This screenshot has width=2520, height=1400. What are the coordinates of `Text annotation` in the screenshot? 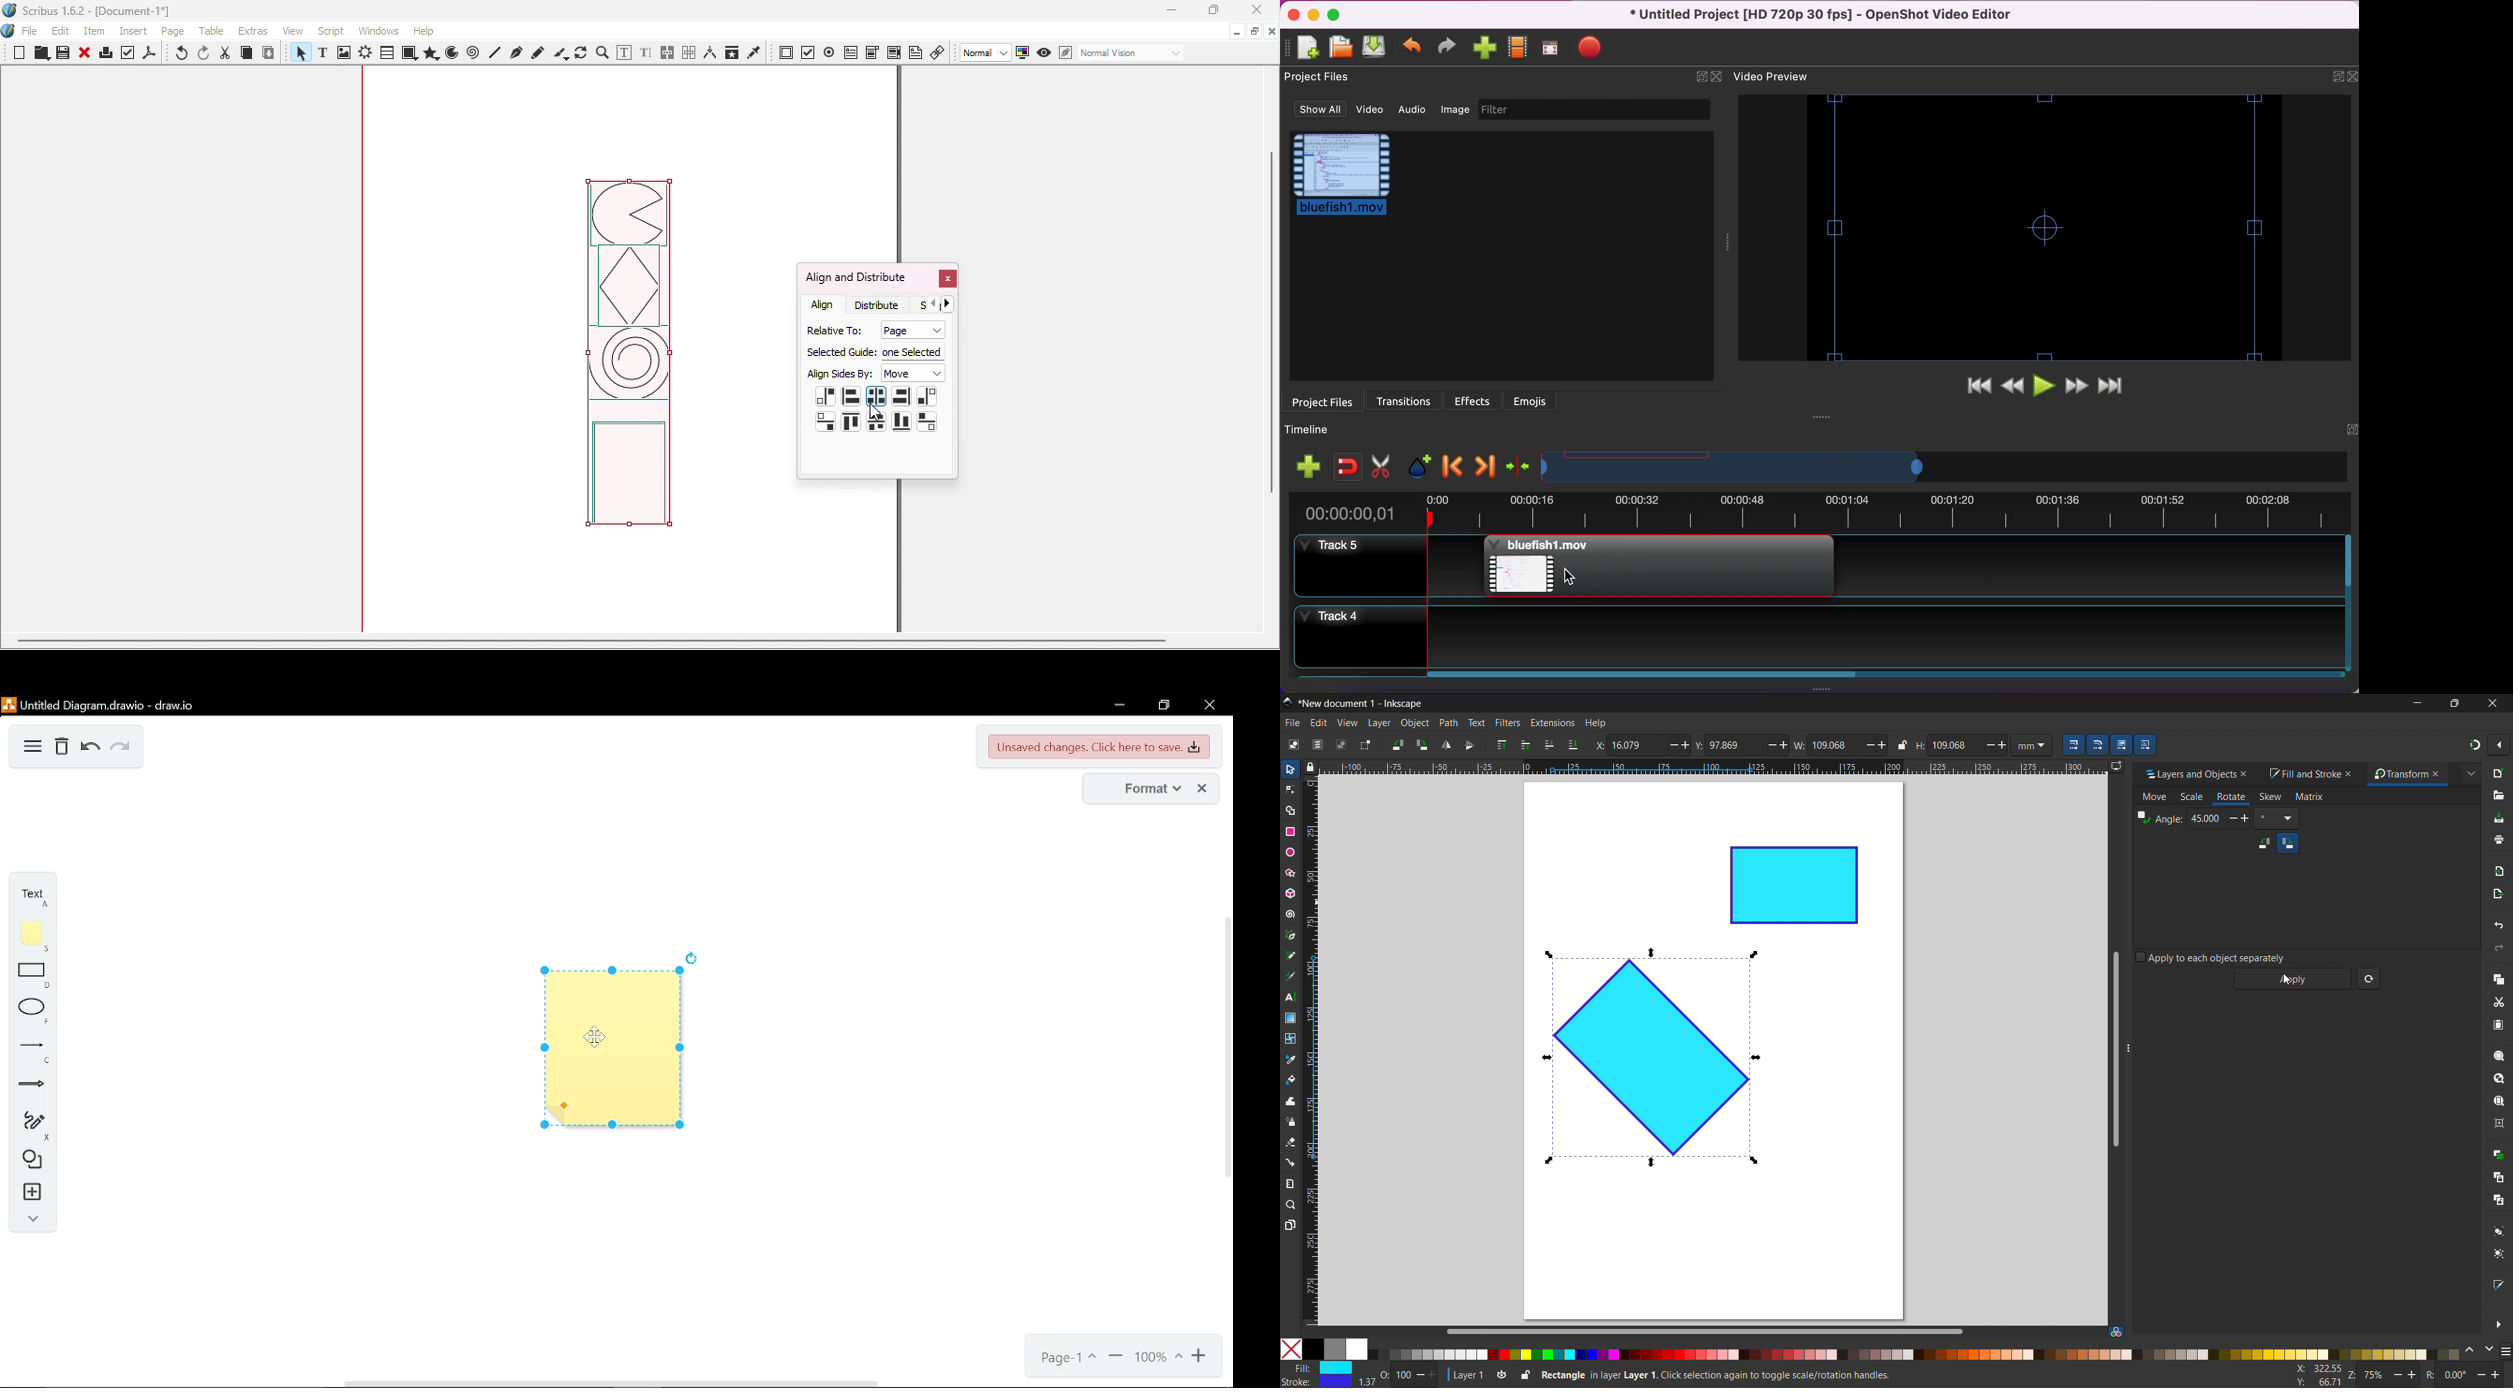 It's located at (915, 52).